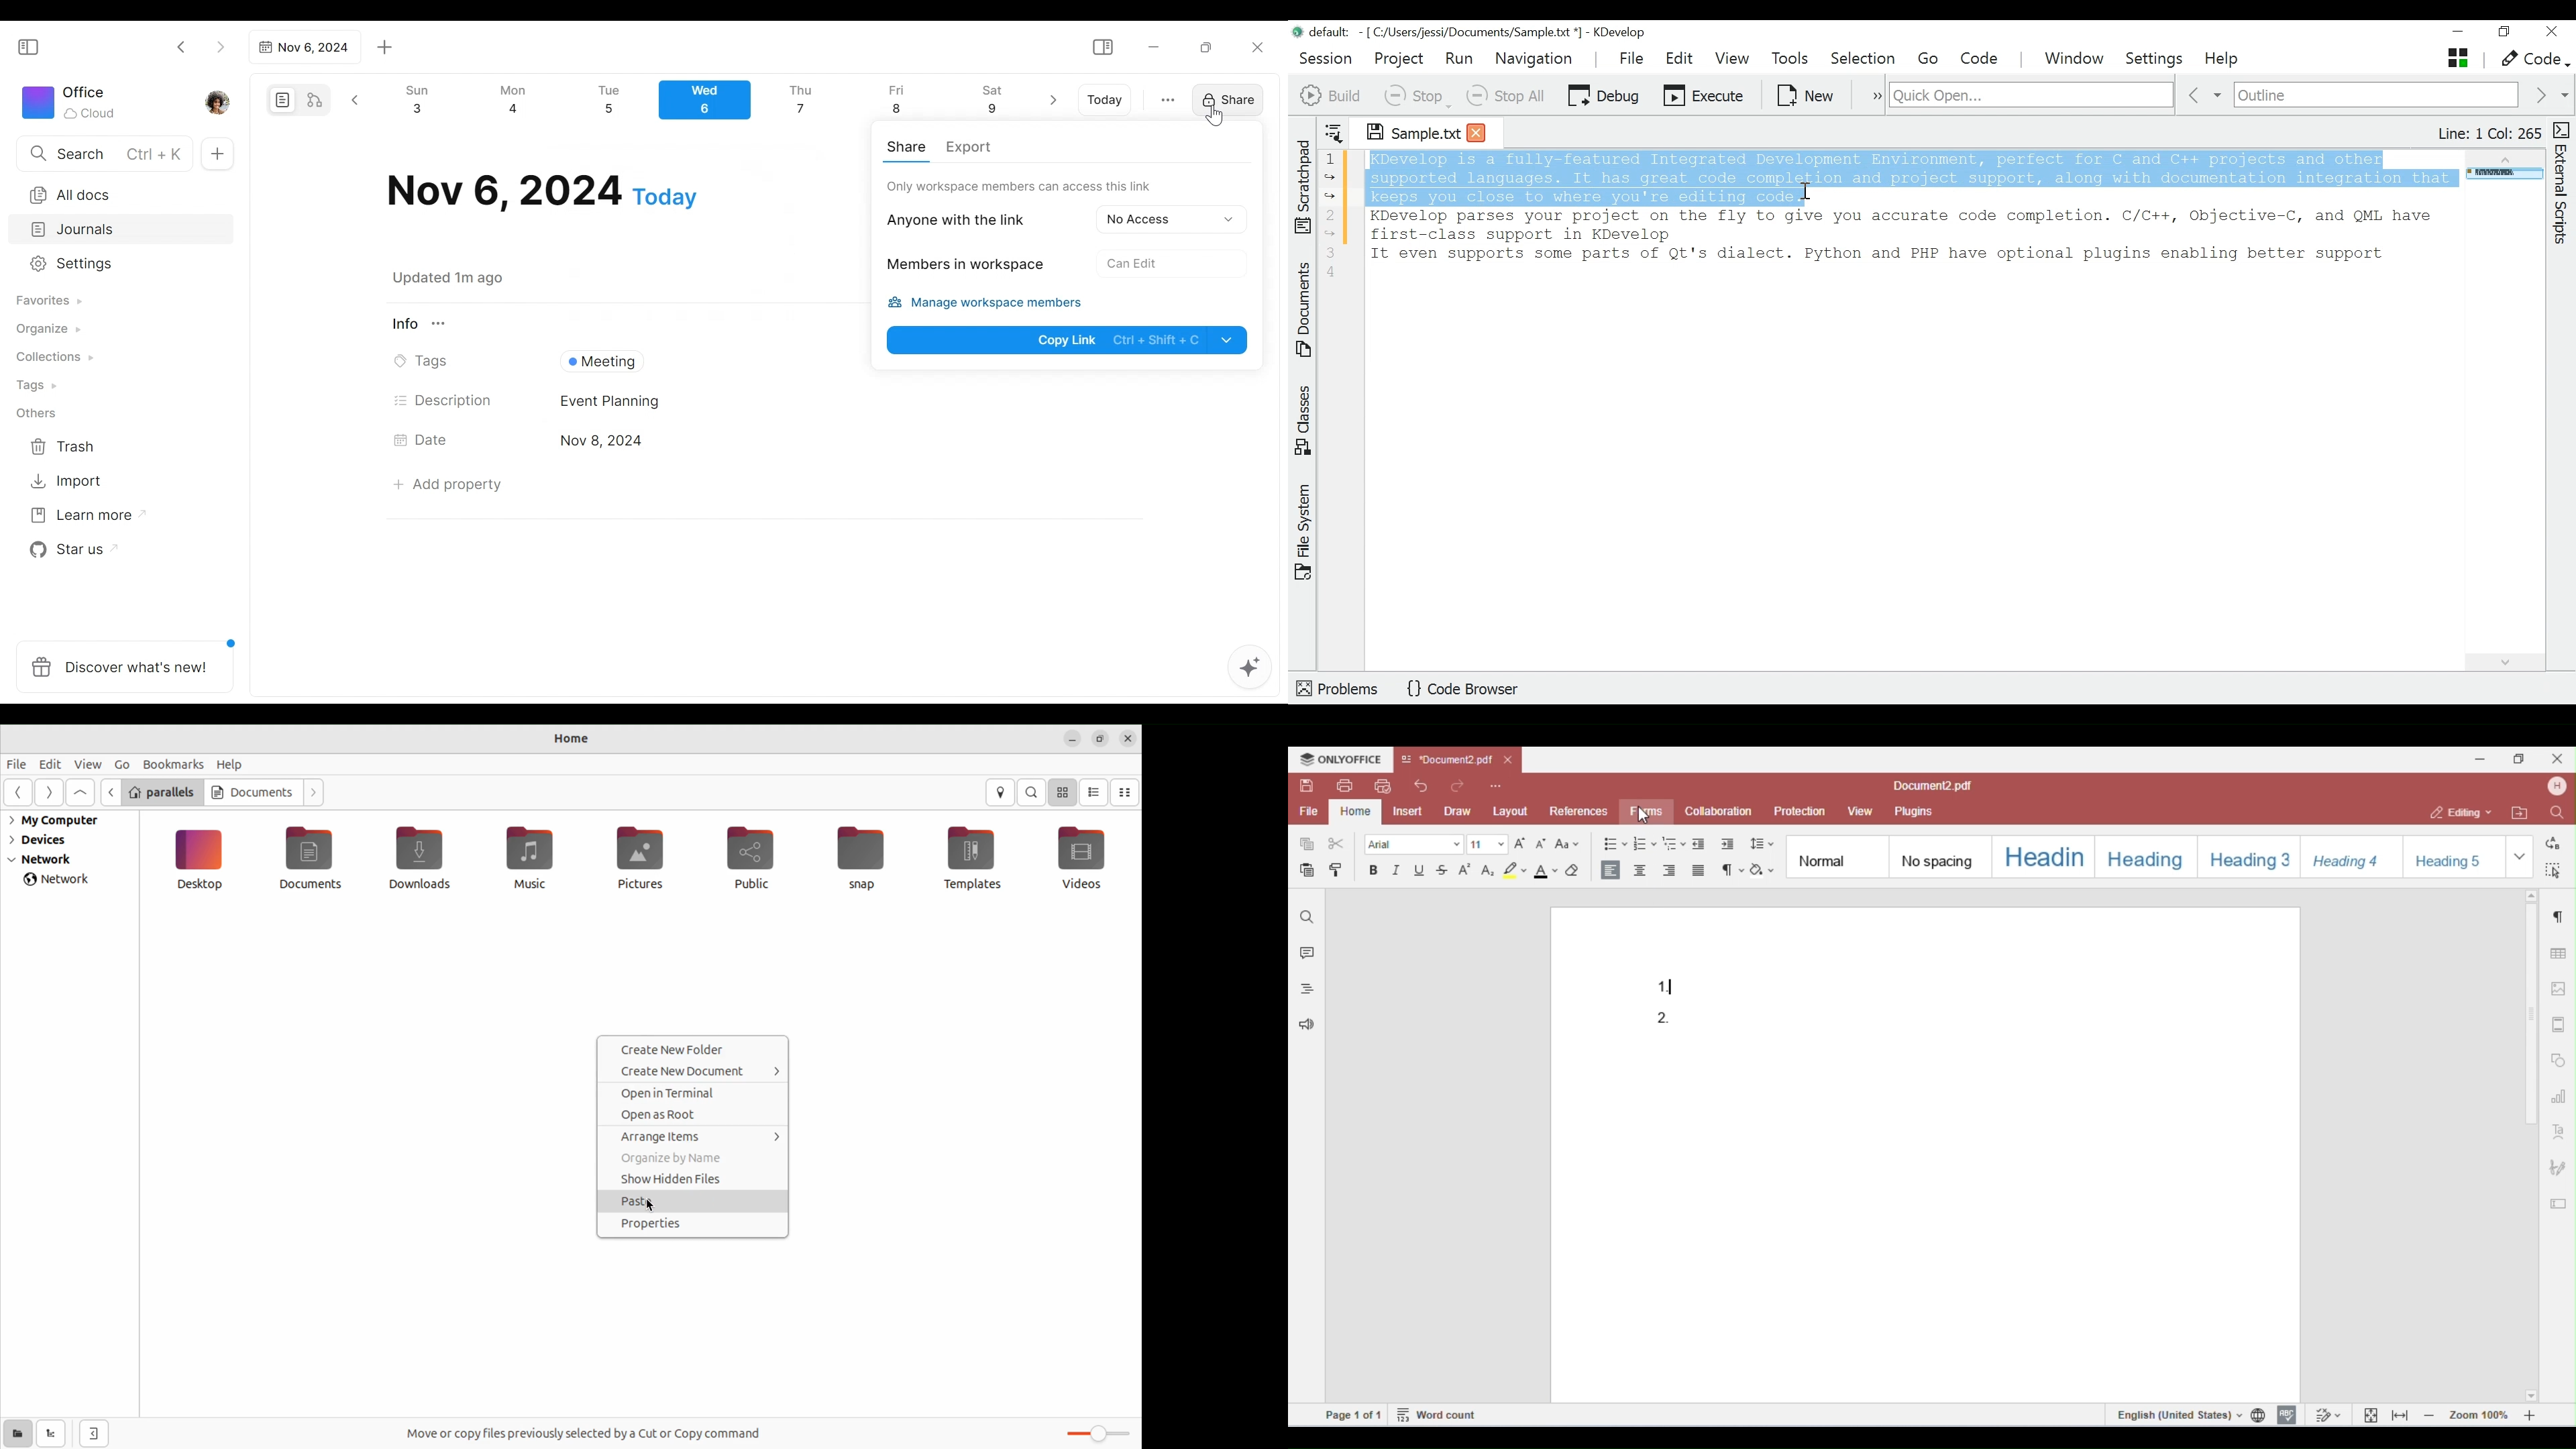  Describe the element at coordinates (1275, 381) in the screenshot. I see `vertical scrollbar` at that location.